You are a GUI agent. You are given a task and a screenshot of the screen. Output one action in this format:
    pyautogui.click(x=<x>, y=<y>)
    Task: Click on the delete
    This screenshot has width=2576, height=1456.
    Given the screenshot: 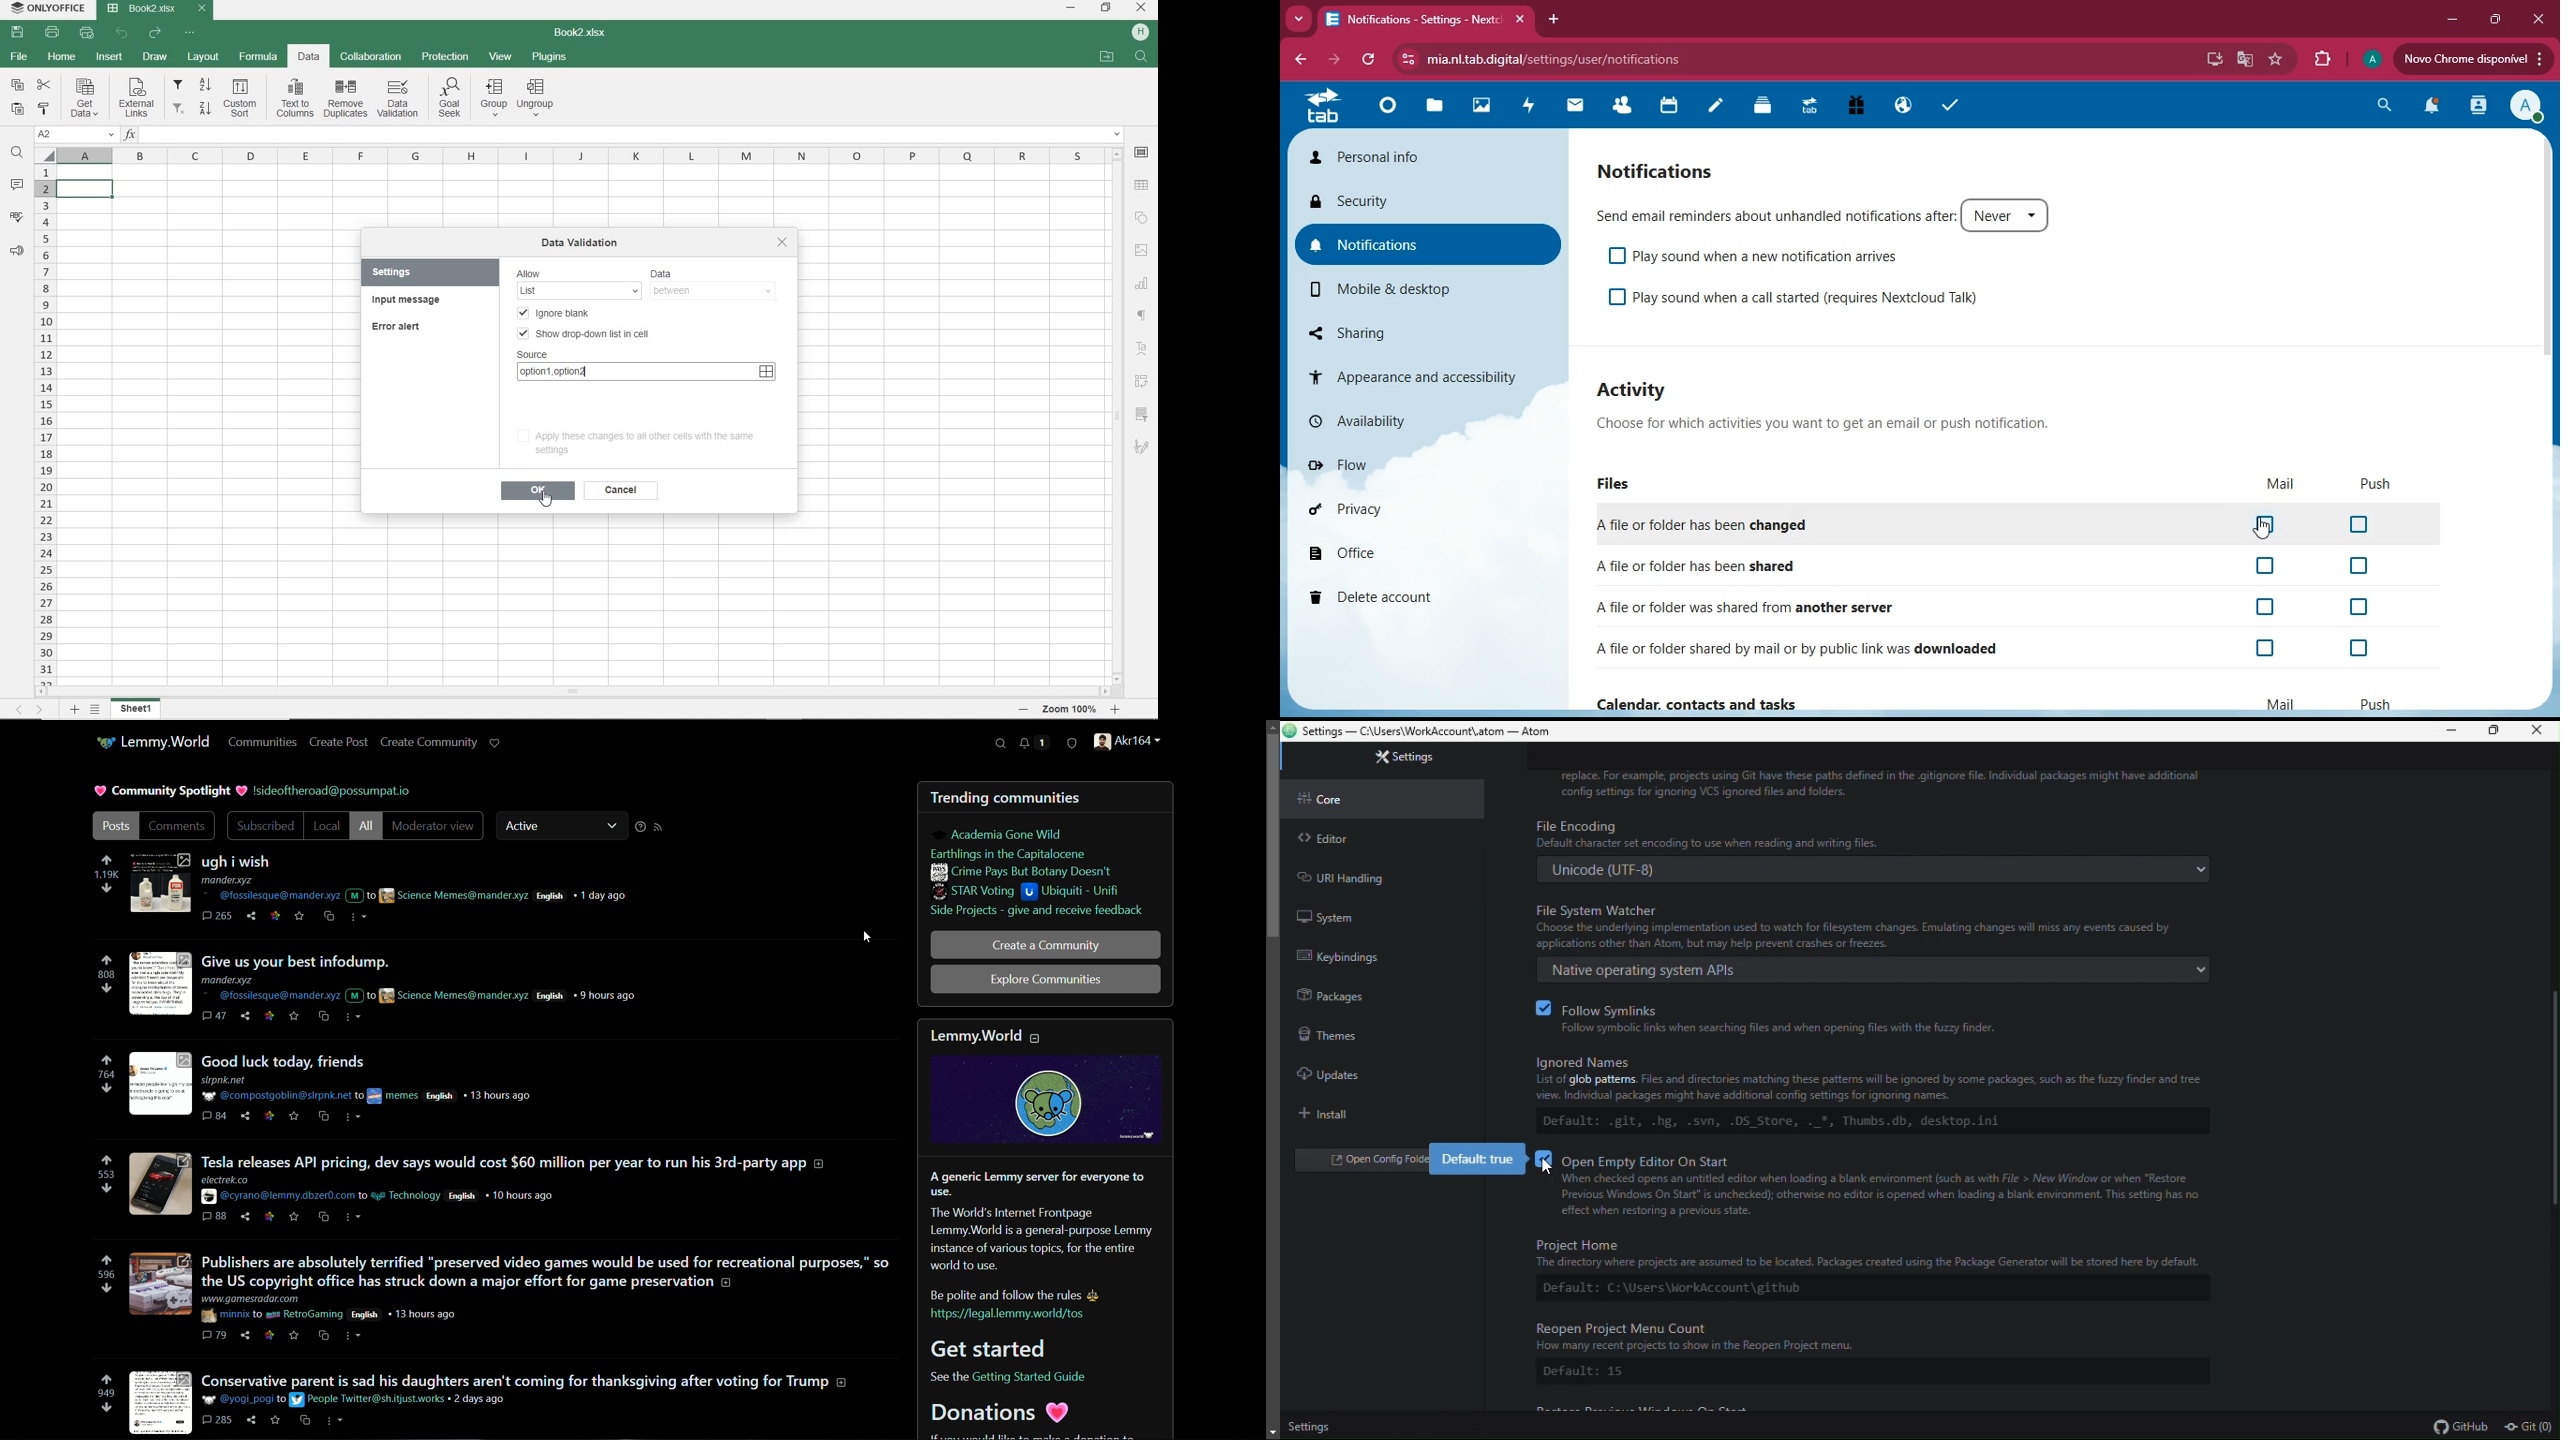 What is the action you would take?
    pyautogui.click(x=1378, y=597)
    